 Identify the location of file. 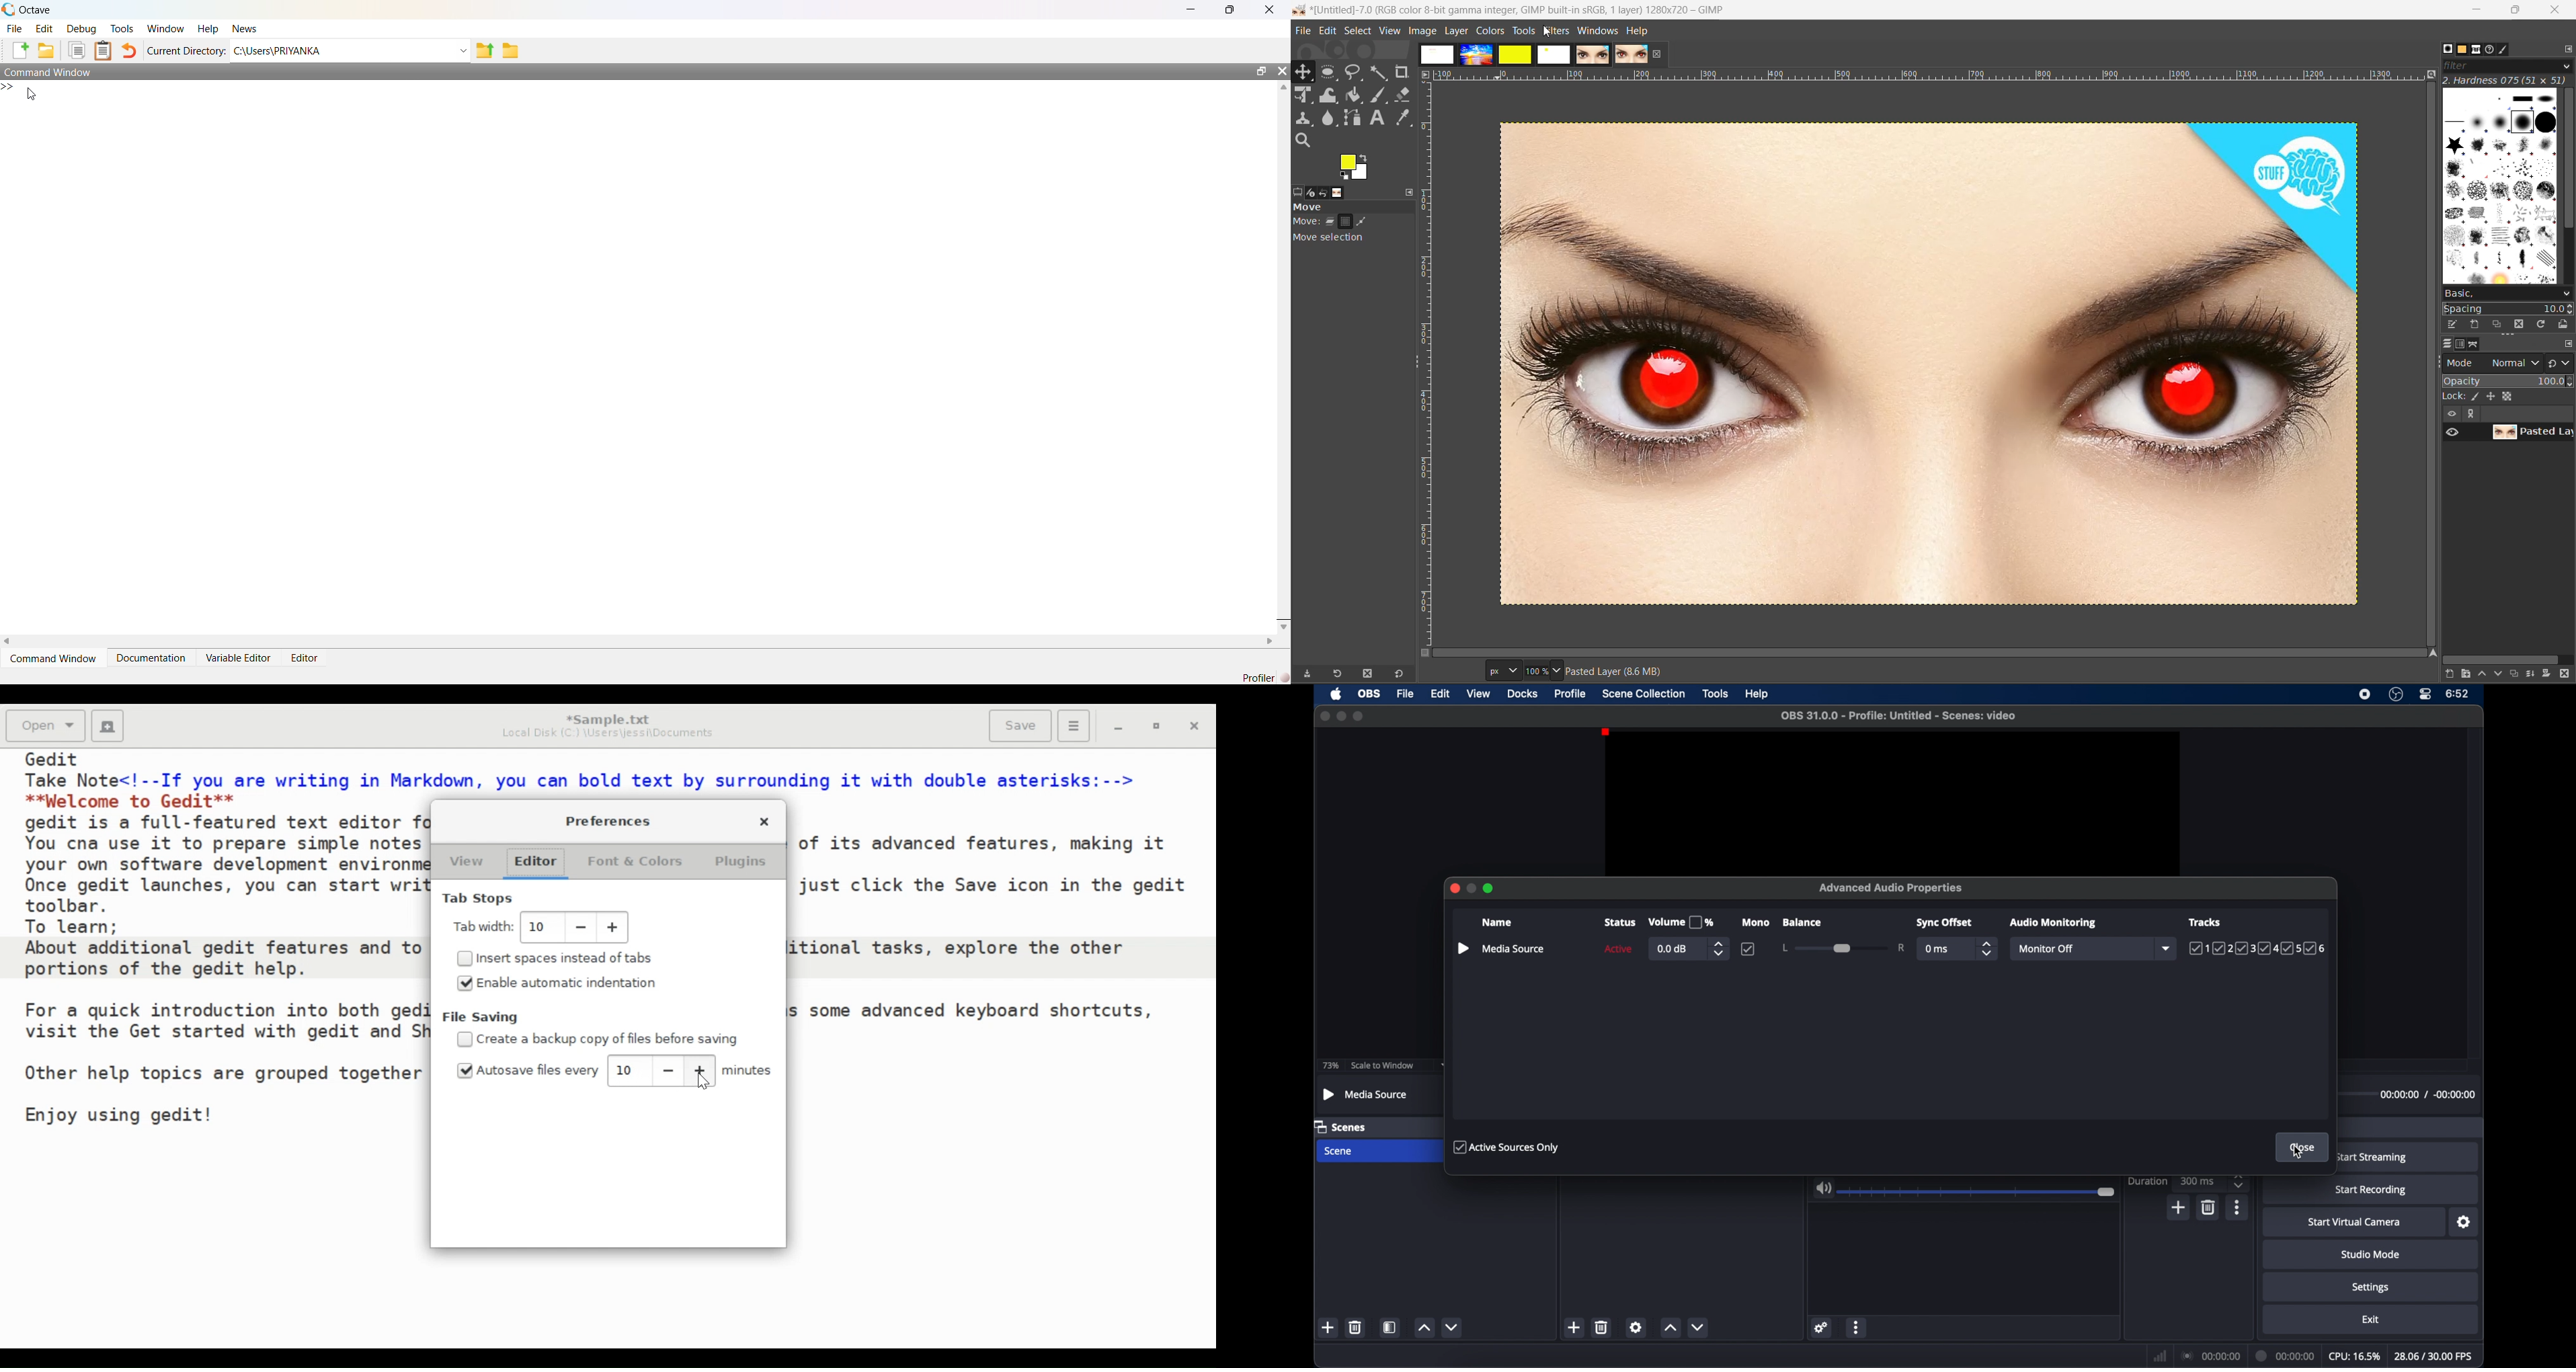
(1405, 694).